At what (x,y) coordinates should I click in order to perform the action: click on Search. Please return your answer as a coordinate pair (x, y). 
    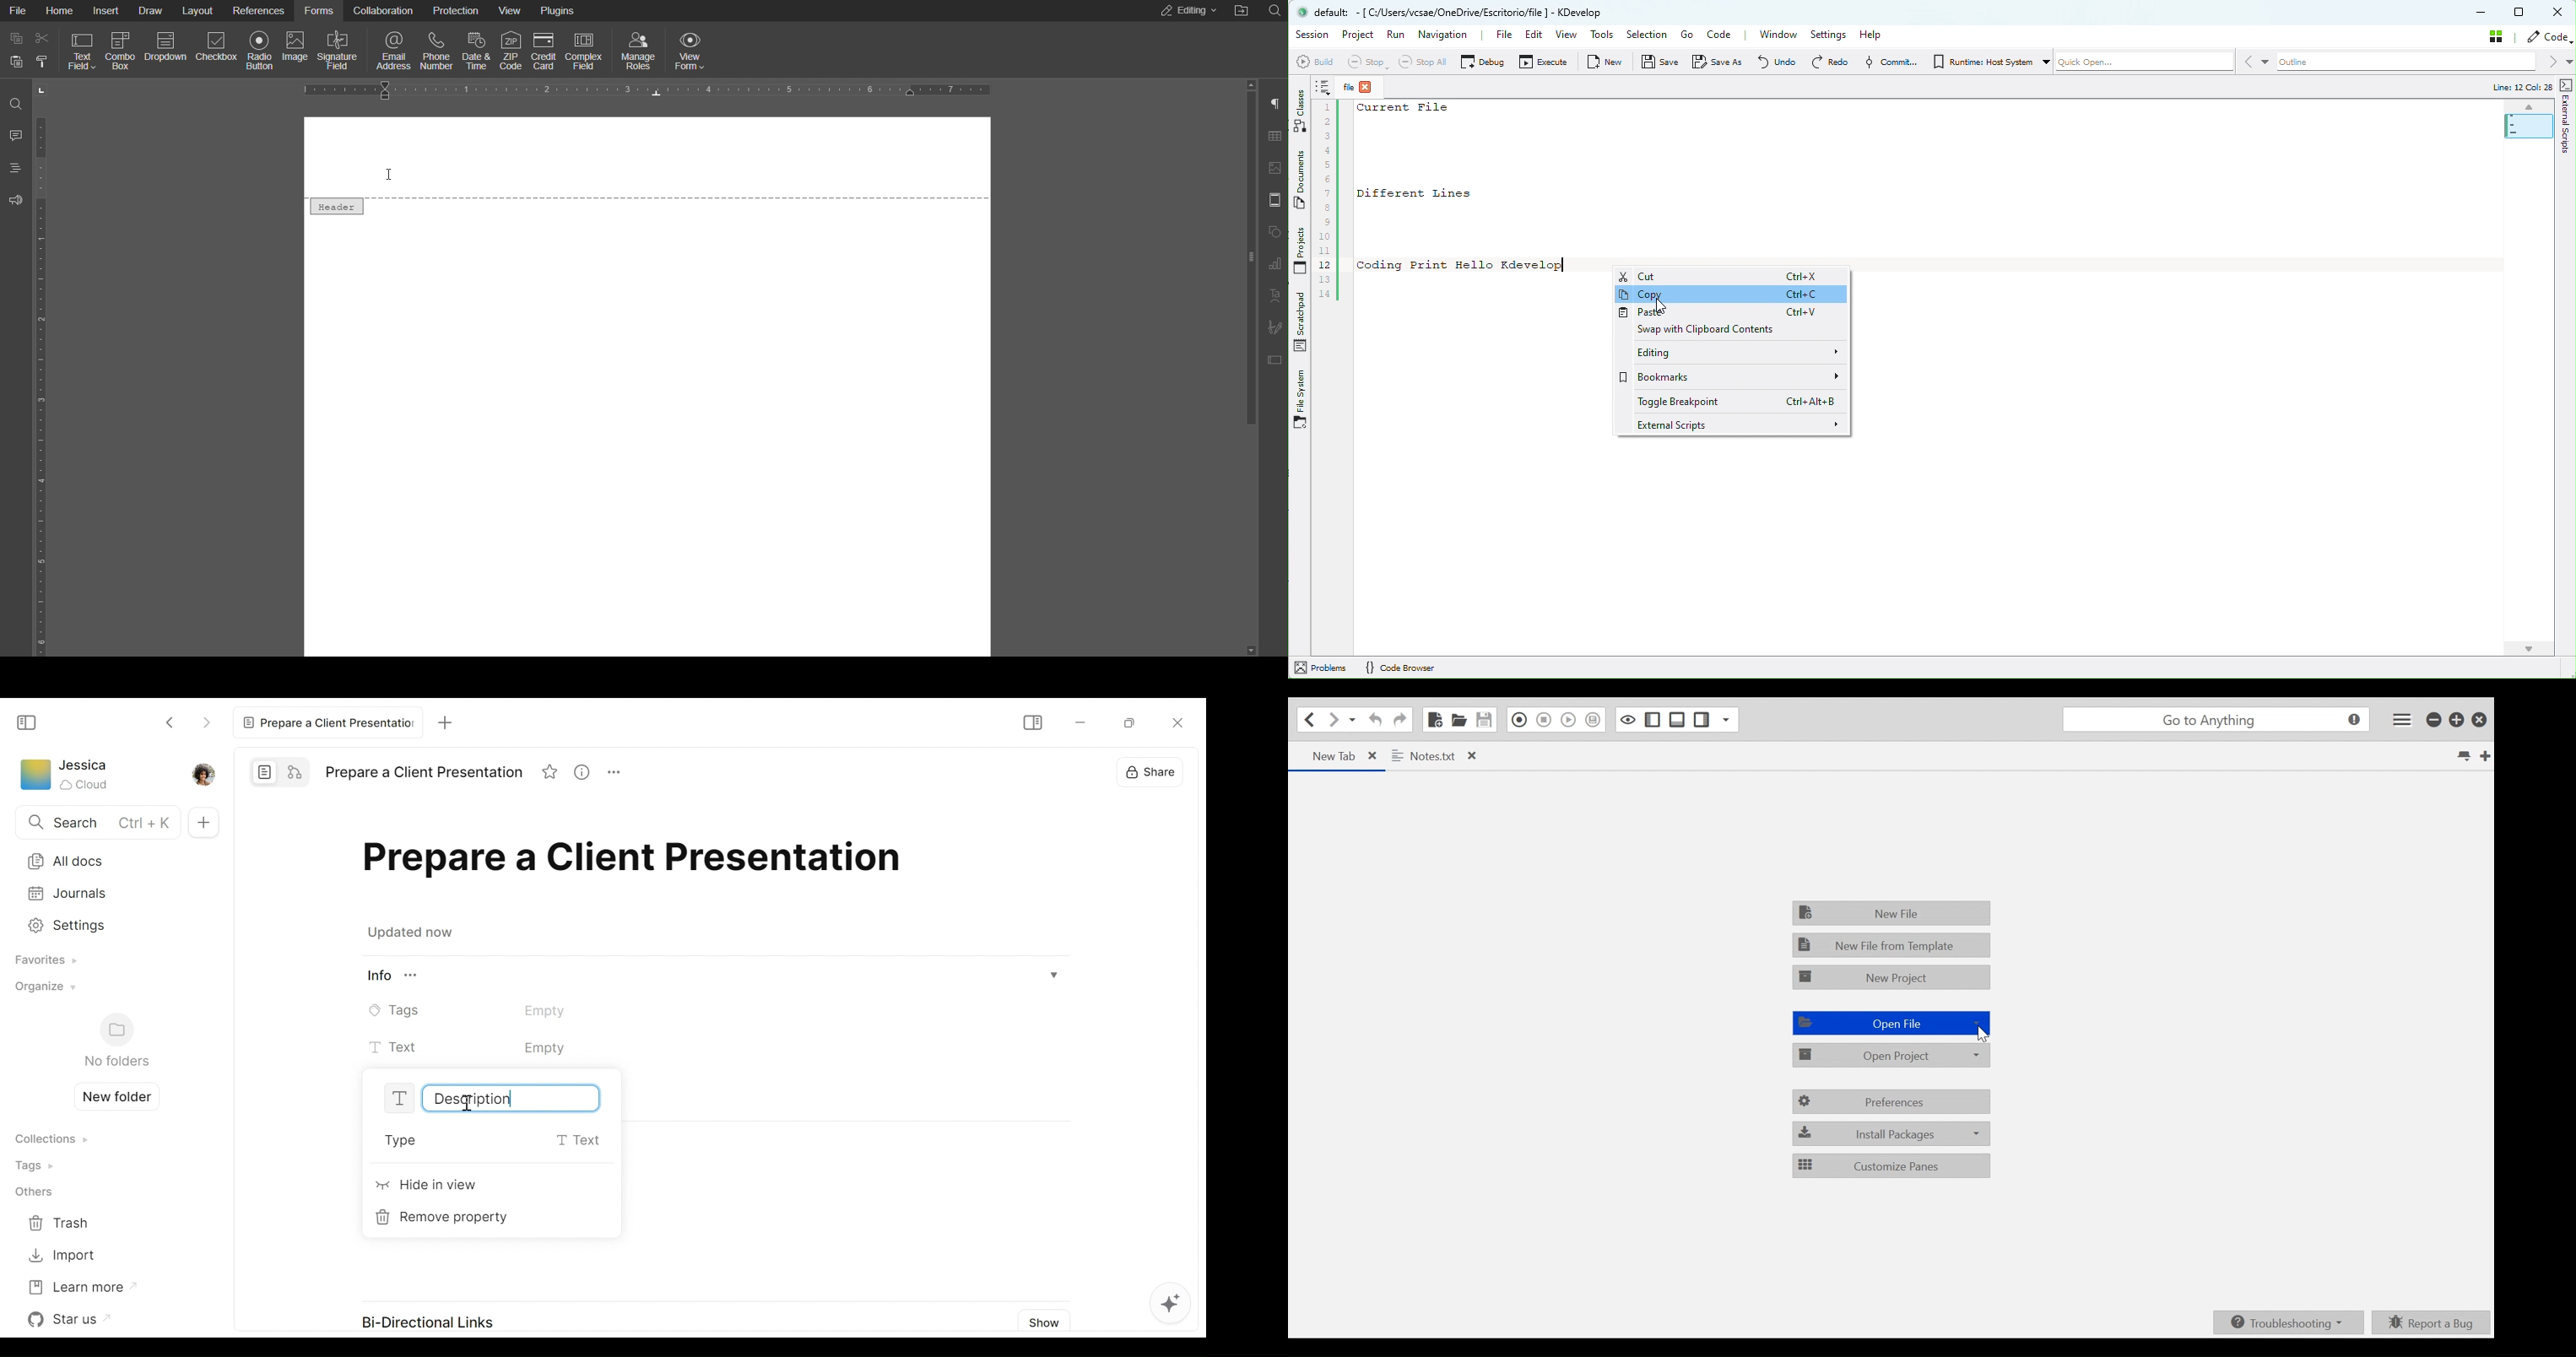
    Looking at the image, I should click on (1273, 9).